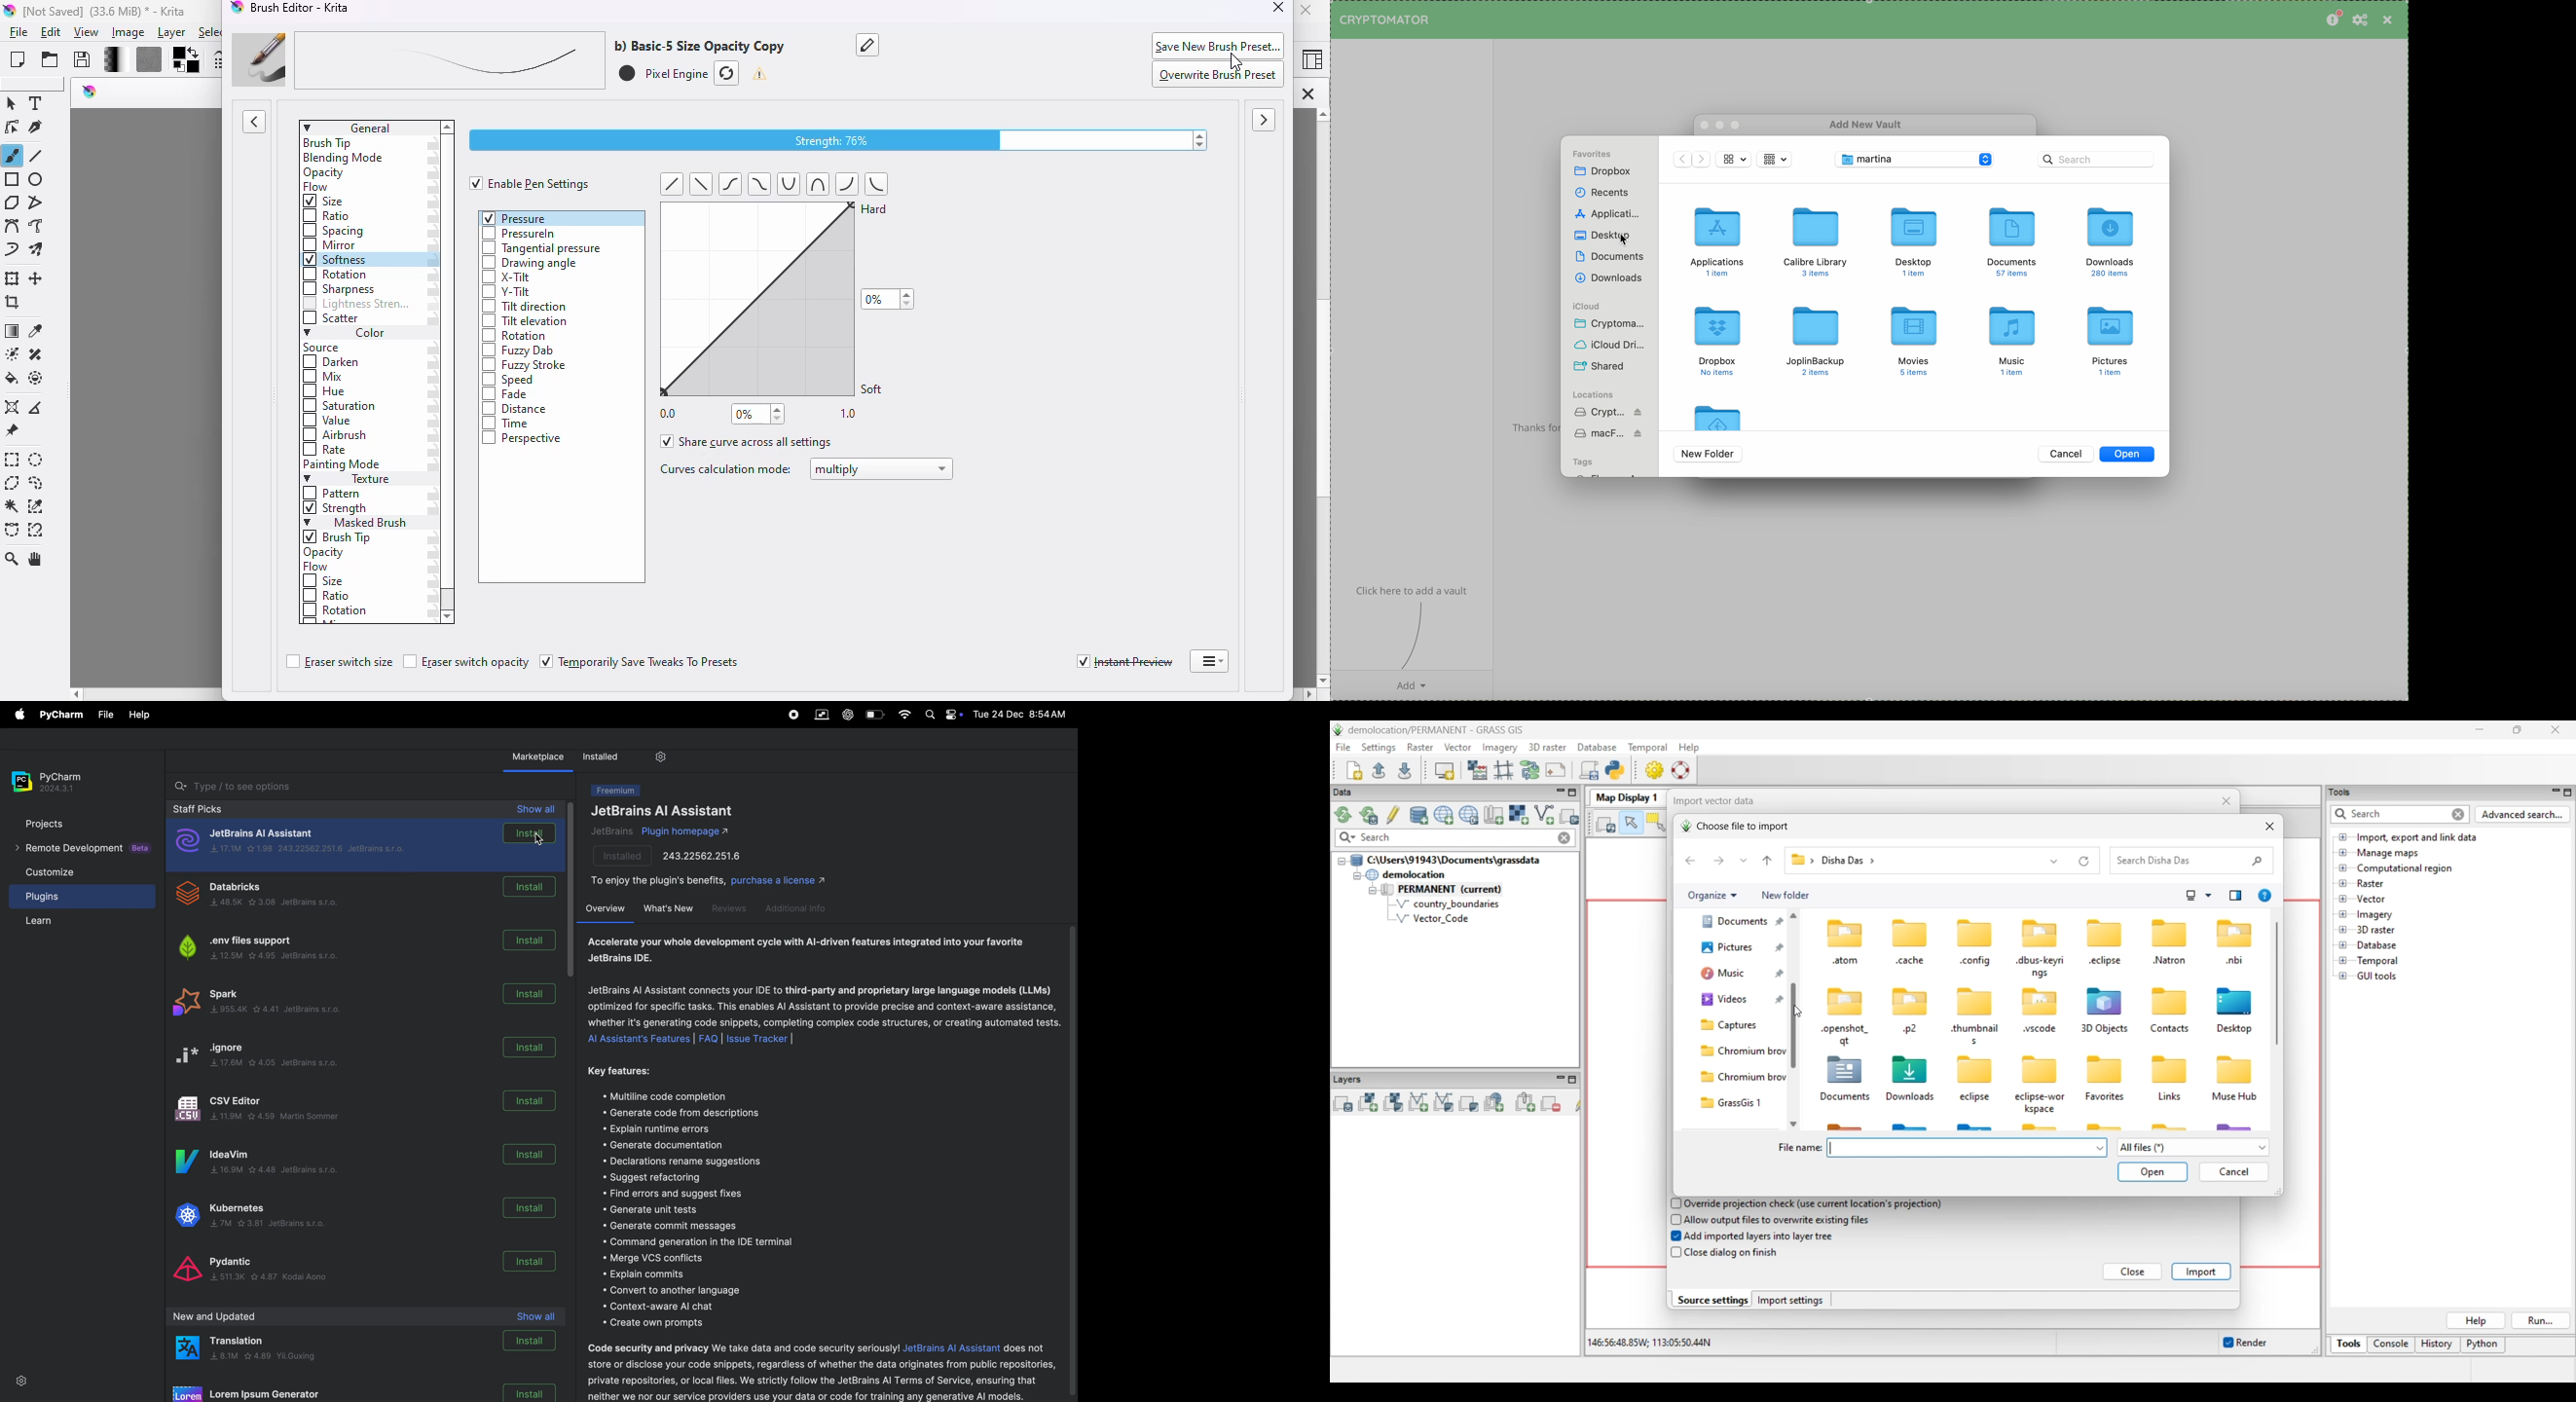 The height and width of the screenshot is (1428, 2576). I want to click on cursor, so click(1232, 61).